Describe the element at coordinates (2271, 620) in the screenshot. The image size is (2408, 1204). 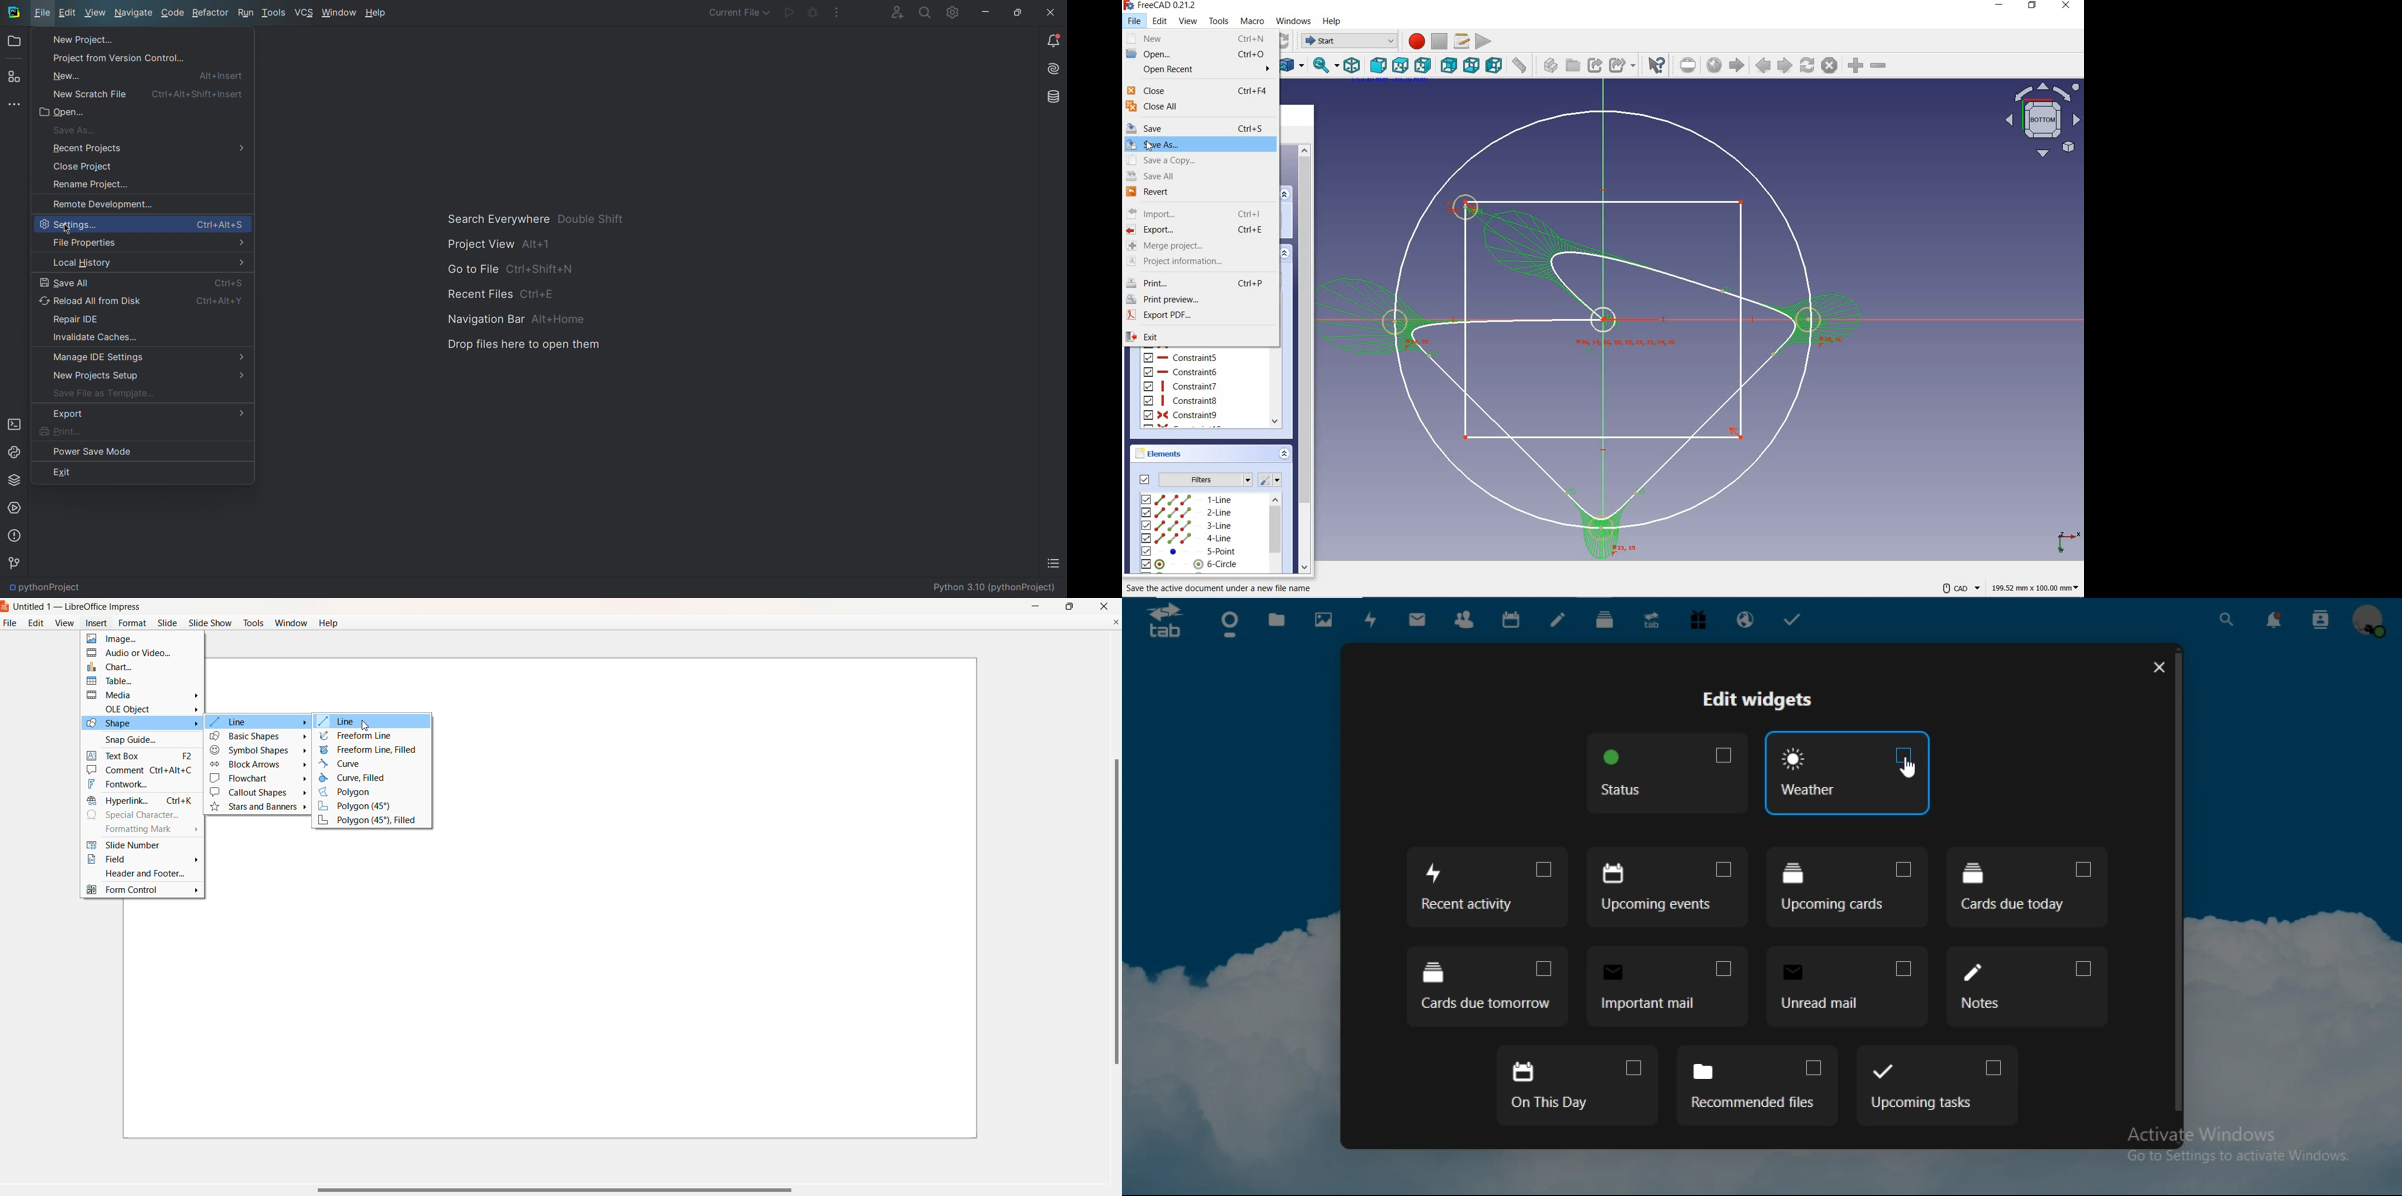
I see `notifications` at that location.